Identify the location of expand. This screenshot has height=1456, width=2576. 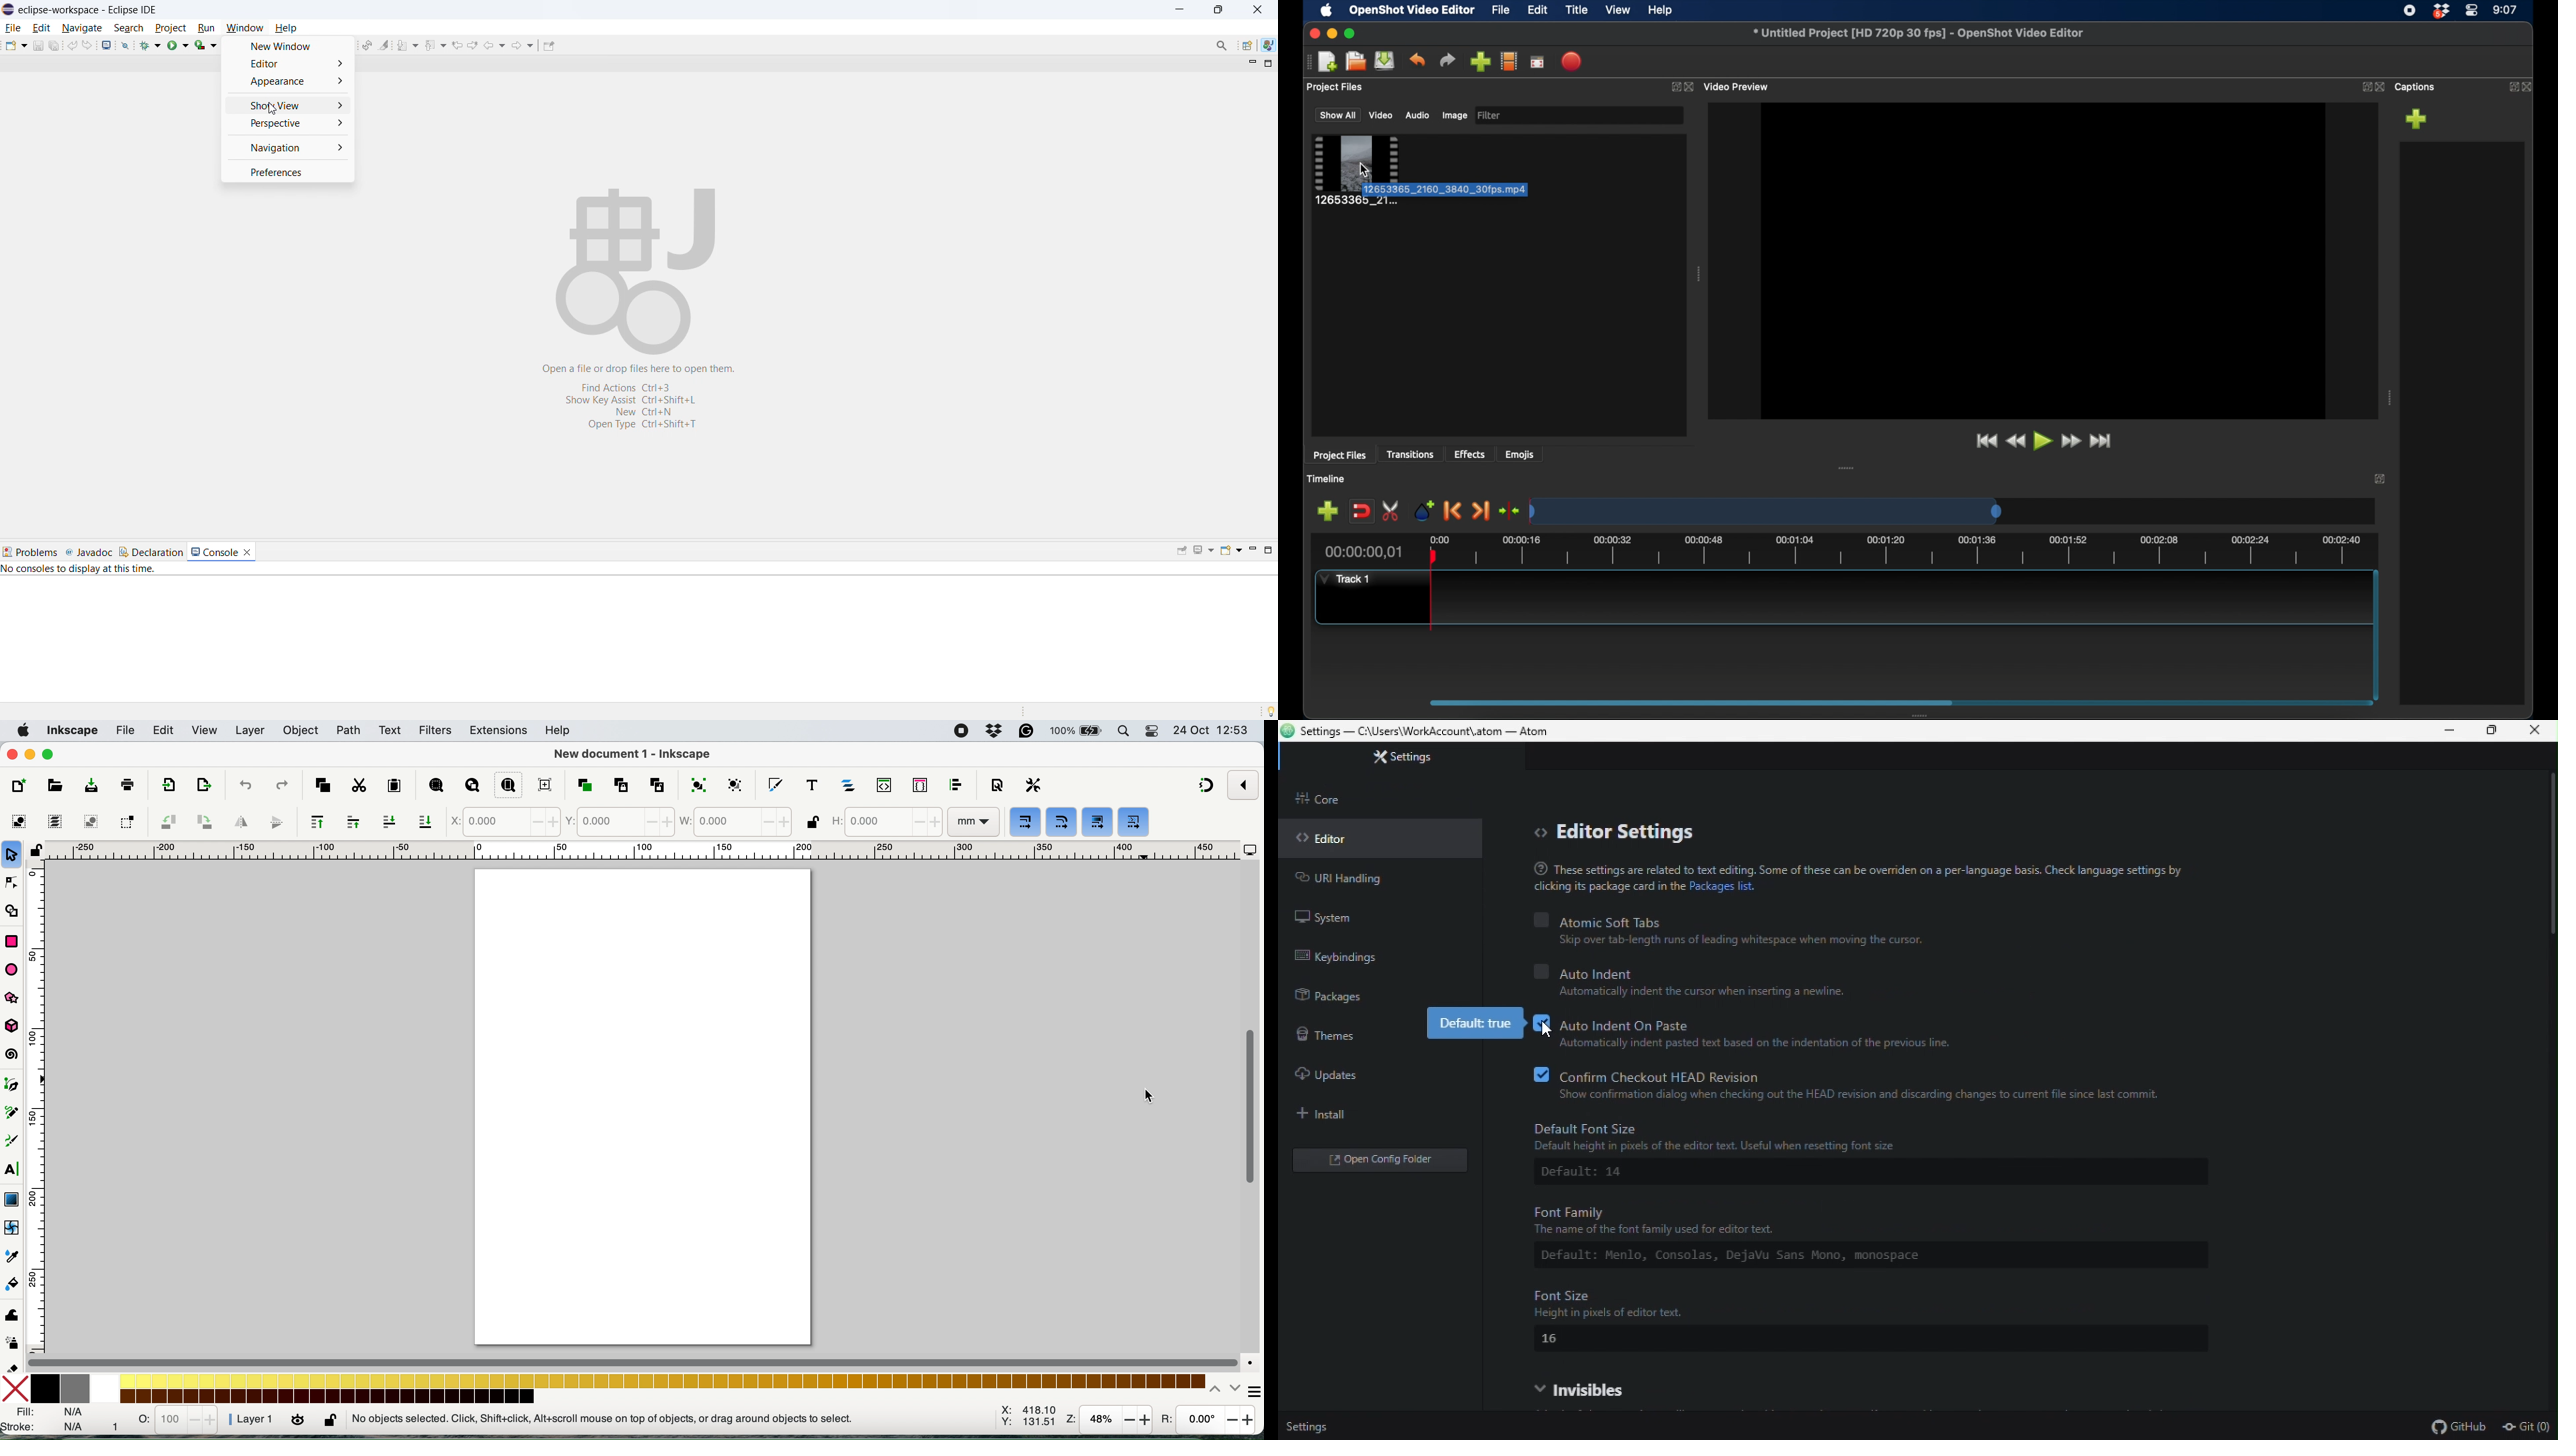
(2381, 480).